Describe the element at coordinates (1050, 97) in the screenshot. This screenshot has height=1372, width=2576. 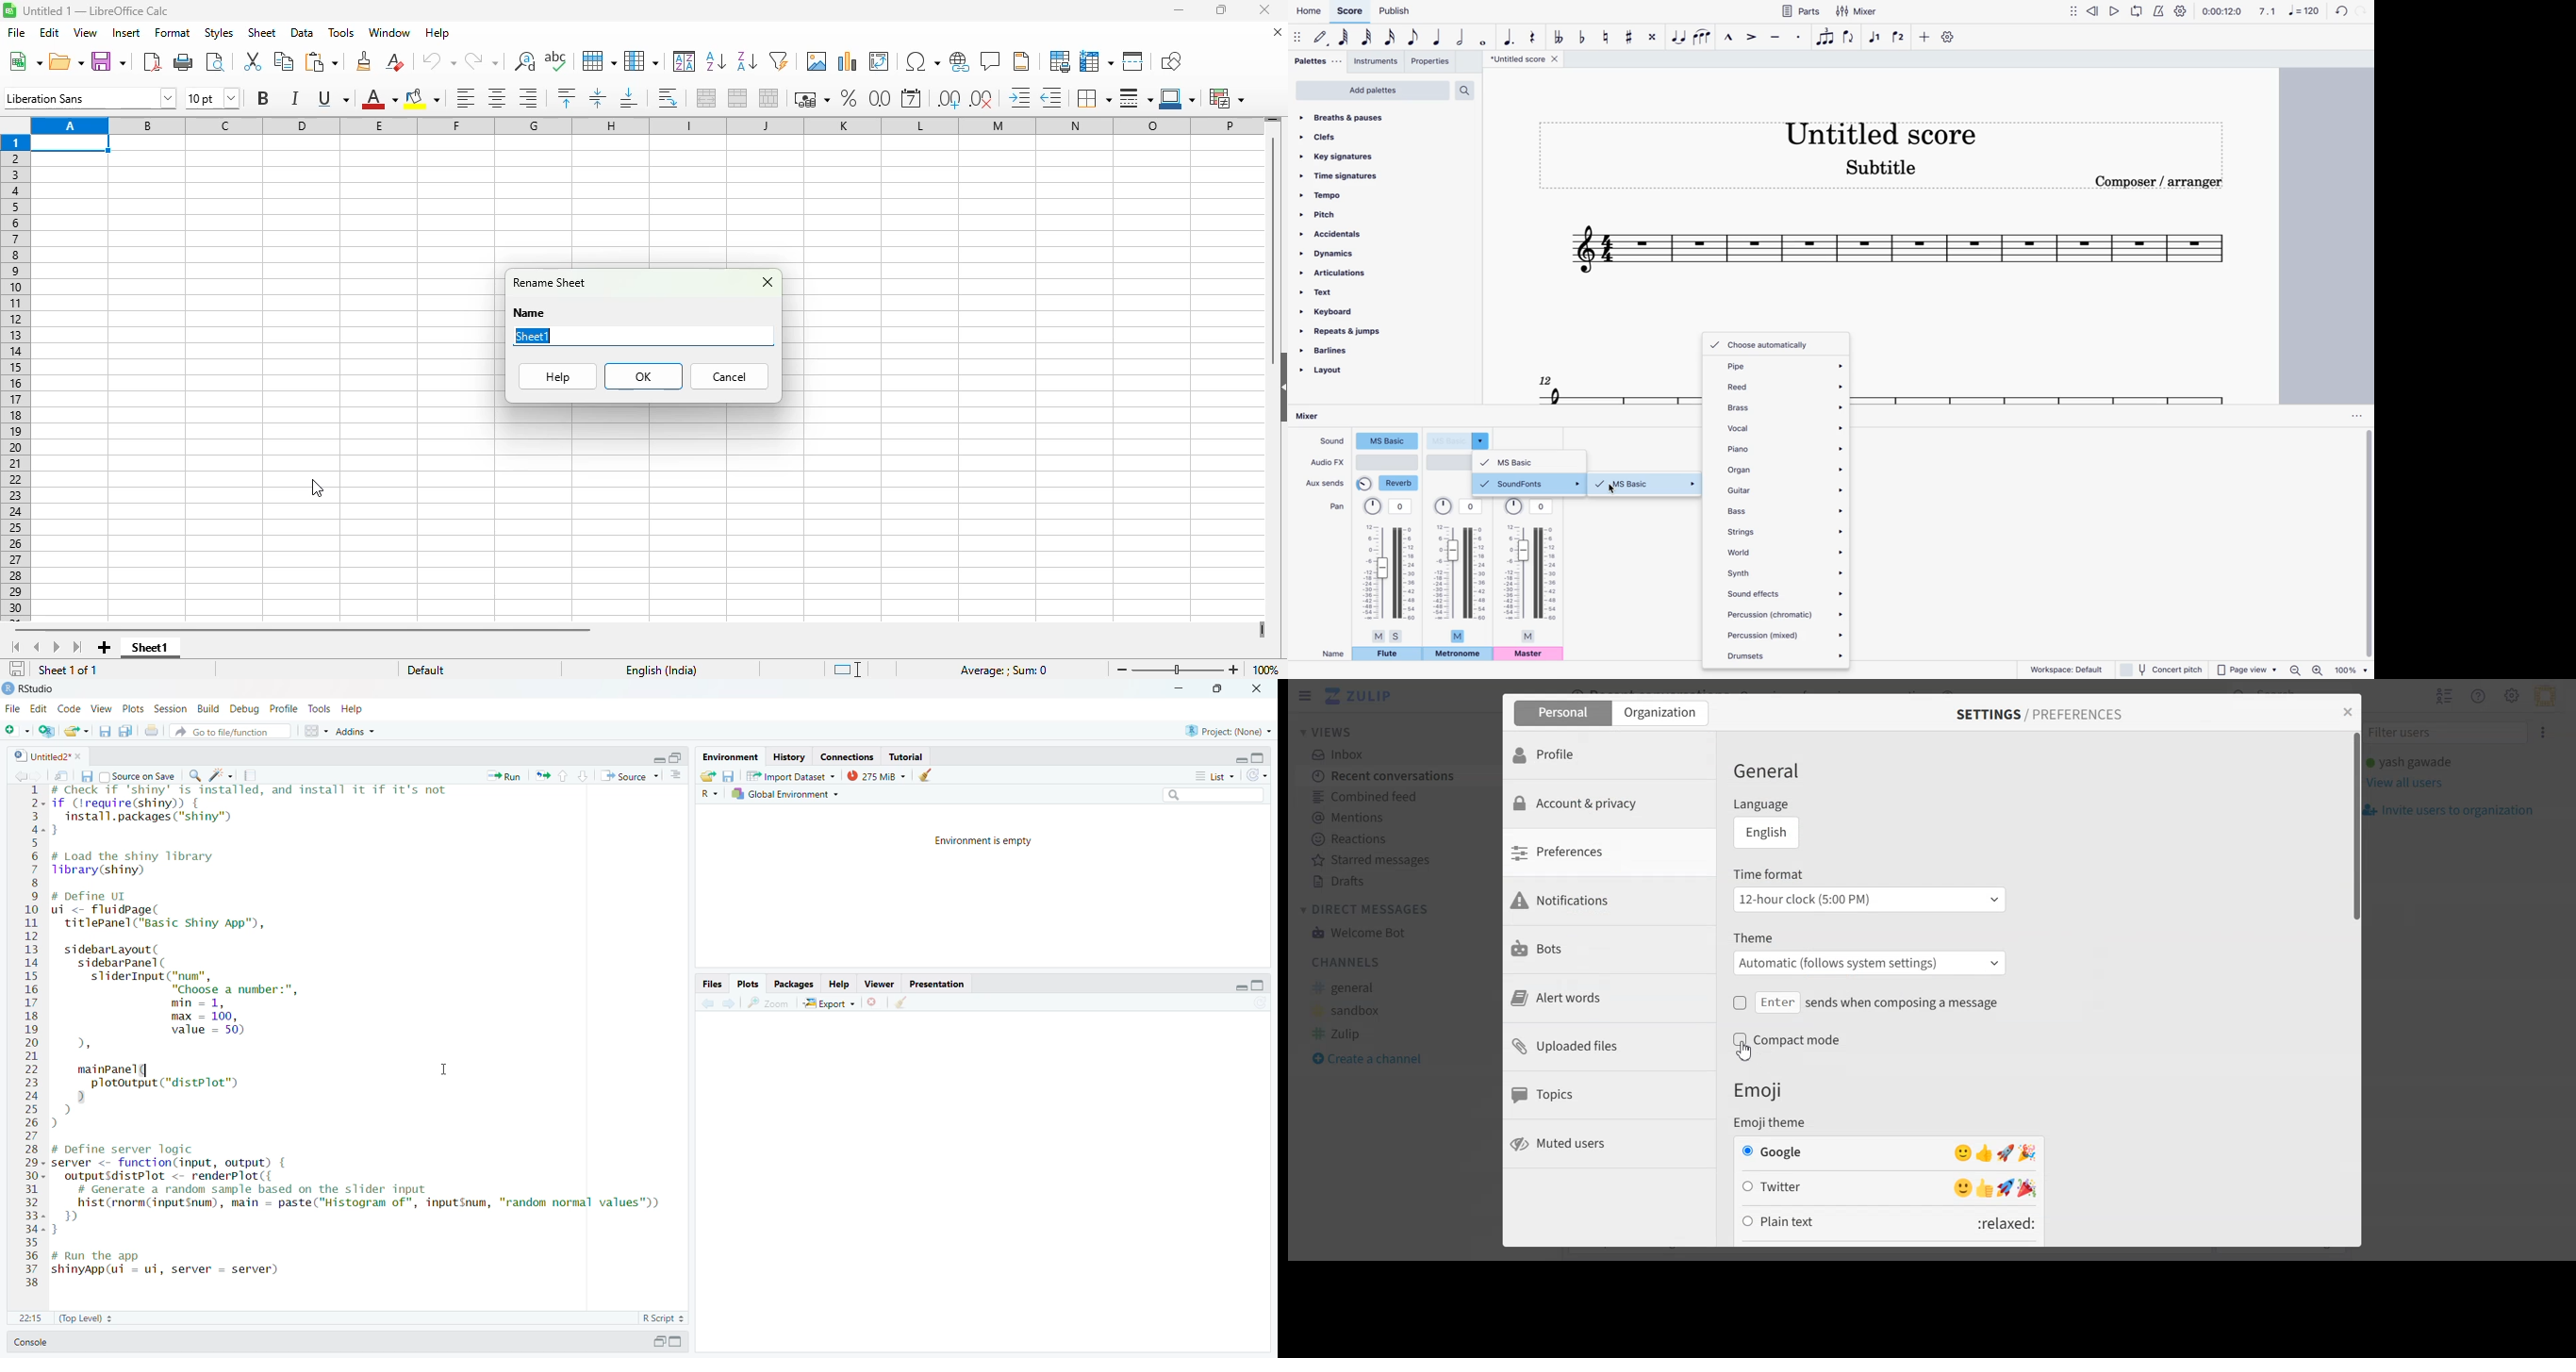
I see `decrease indent` at that location.